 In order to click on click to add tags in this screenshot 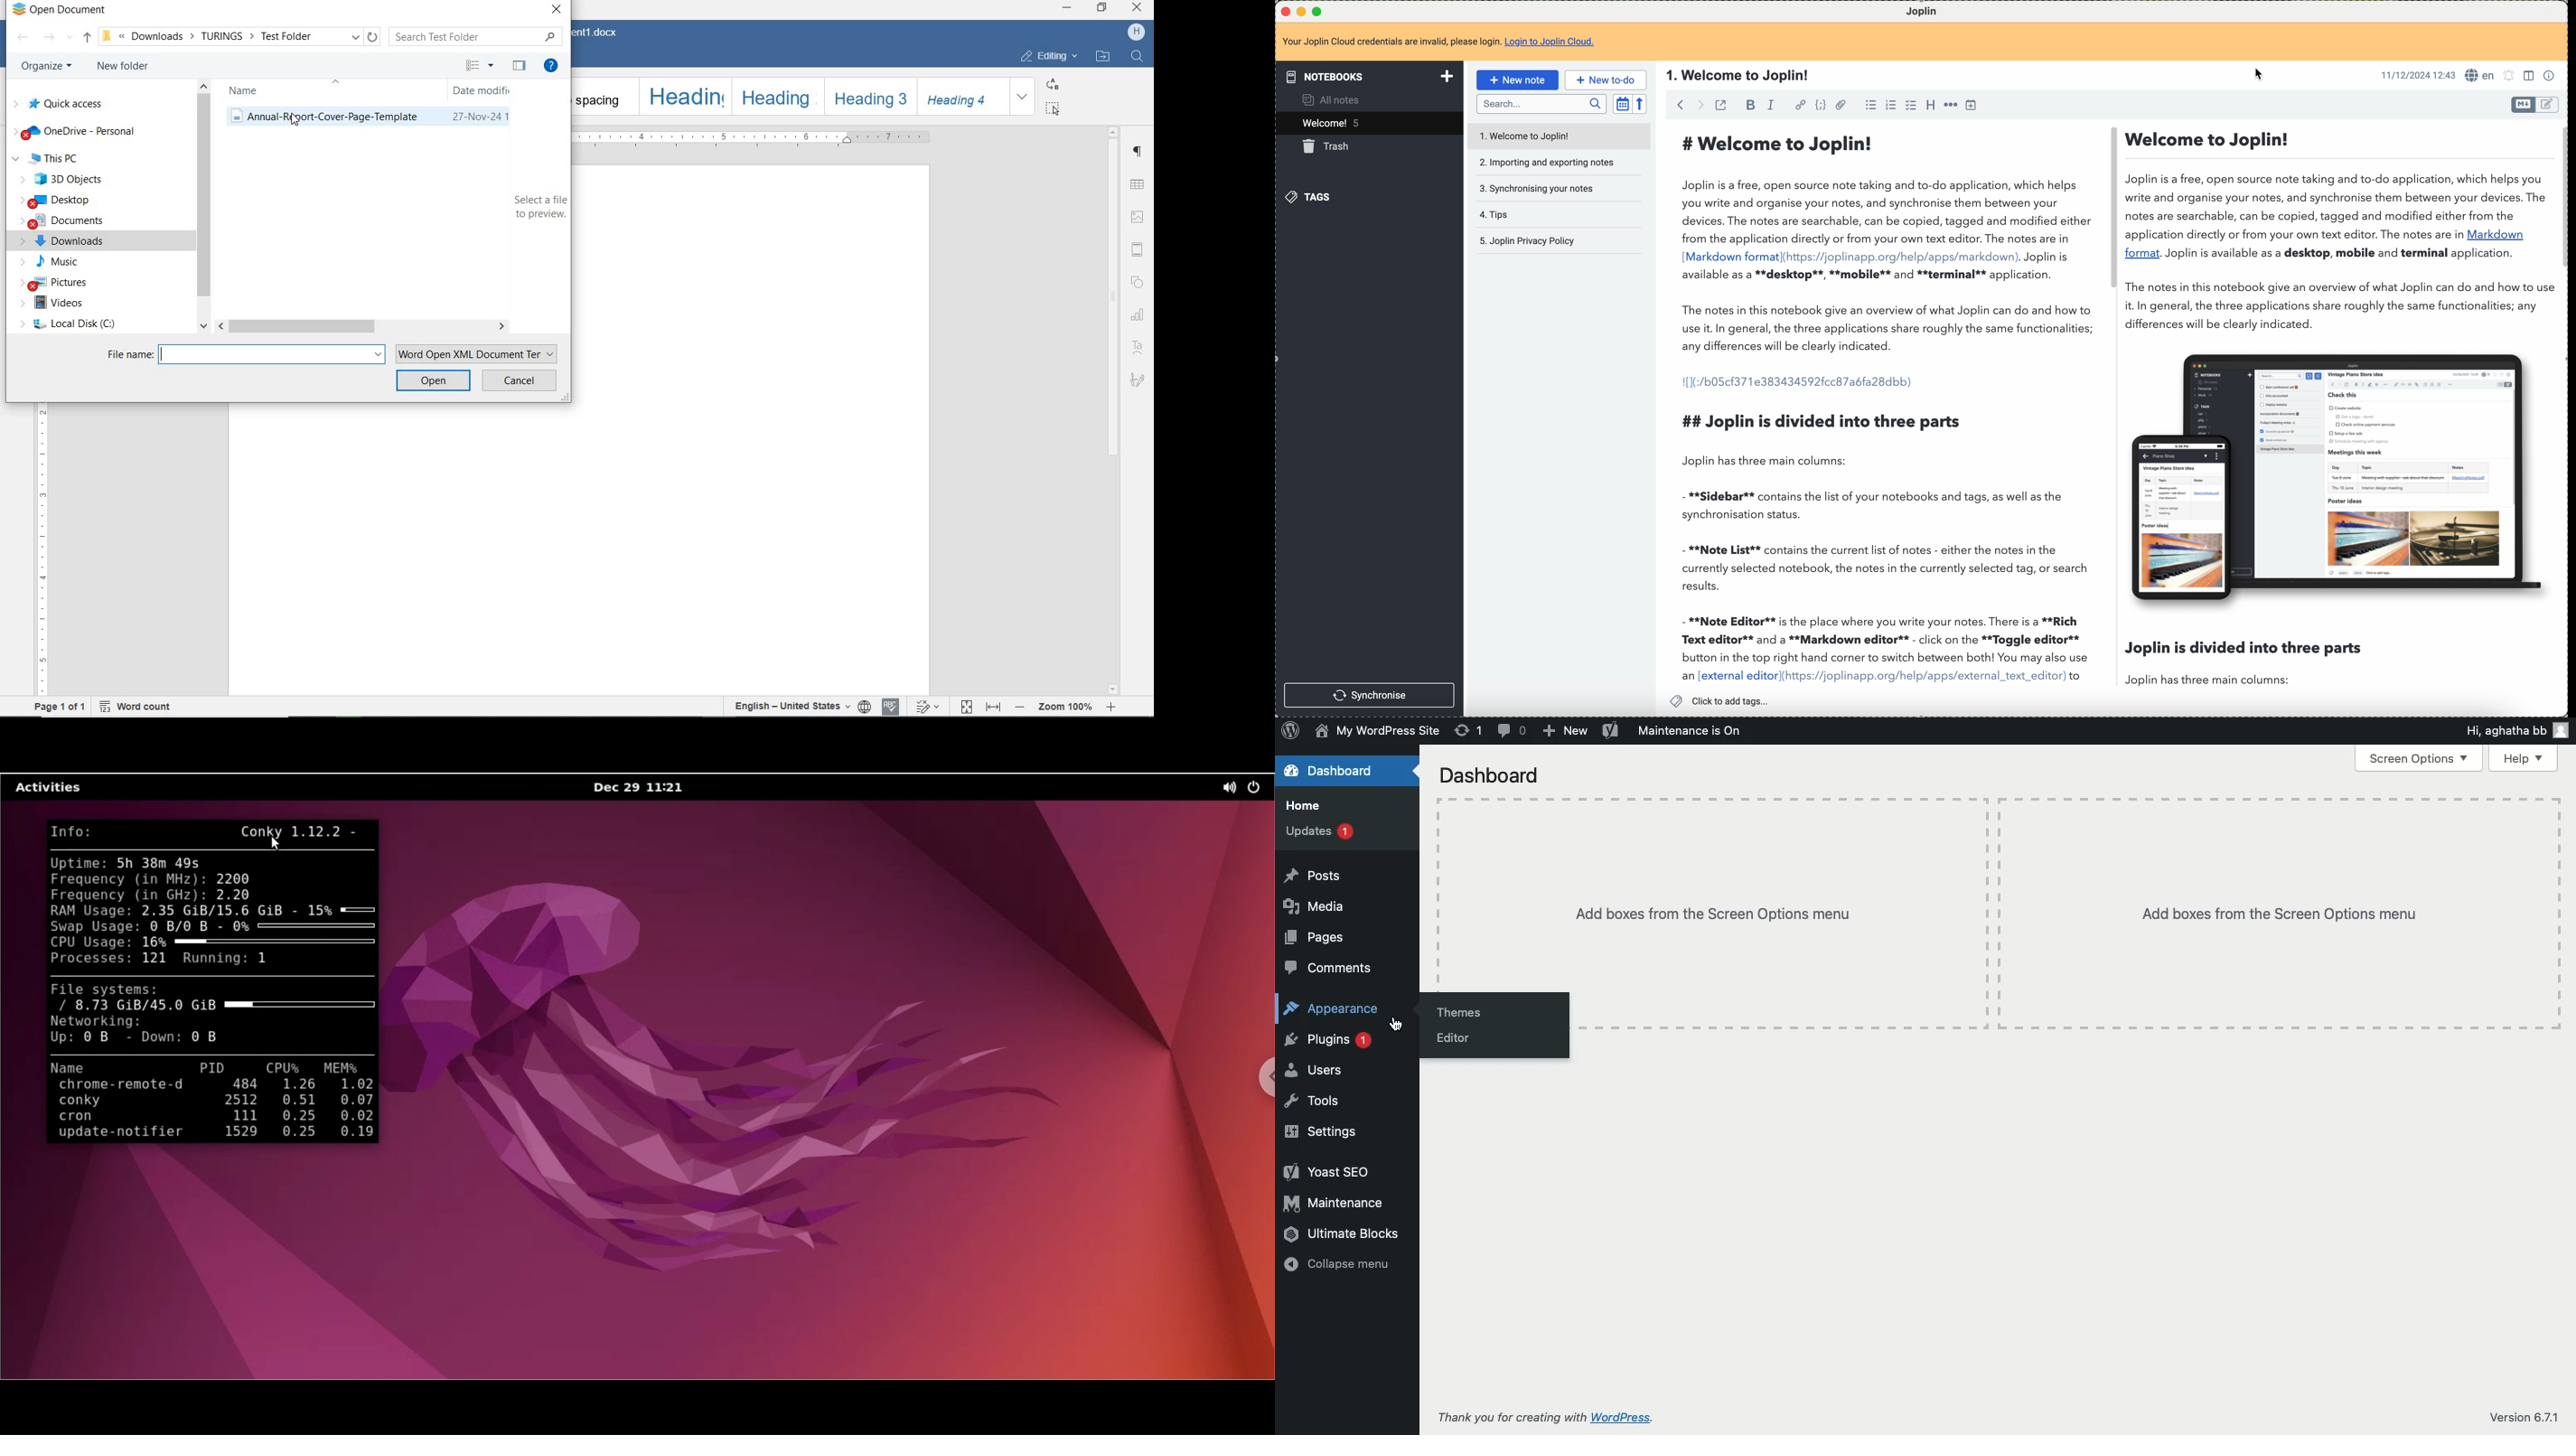, I will do `click(1724, 701)`.